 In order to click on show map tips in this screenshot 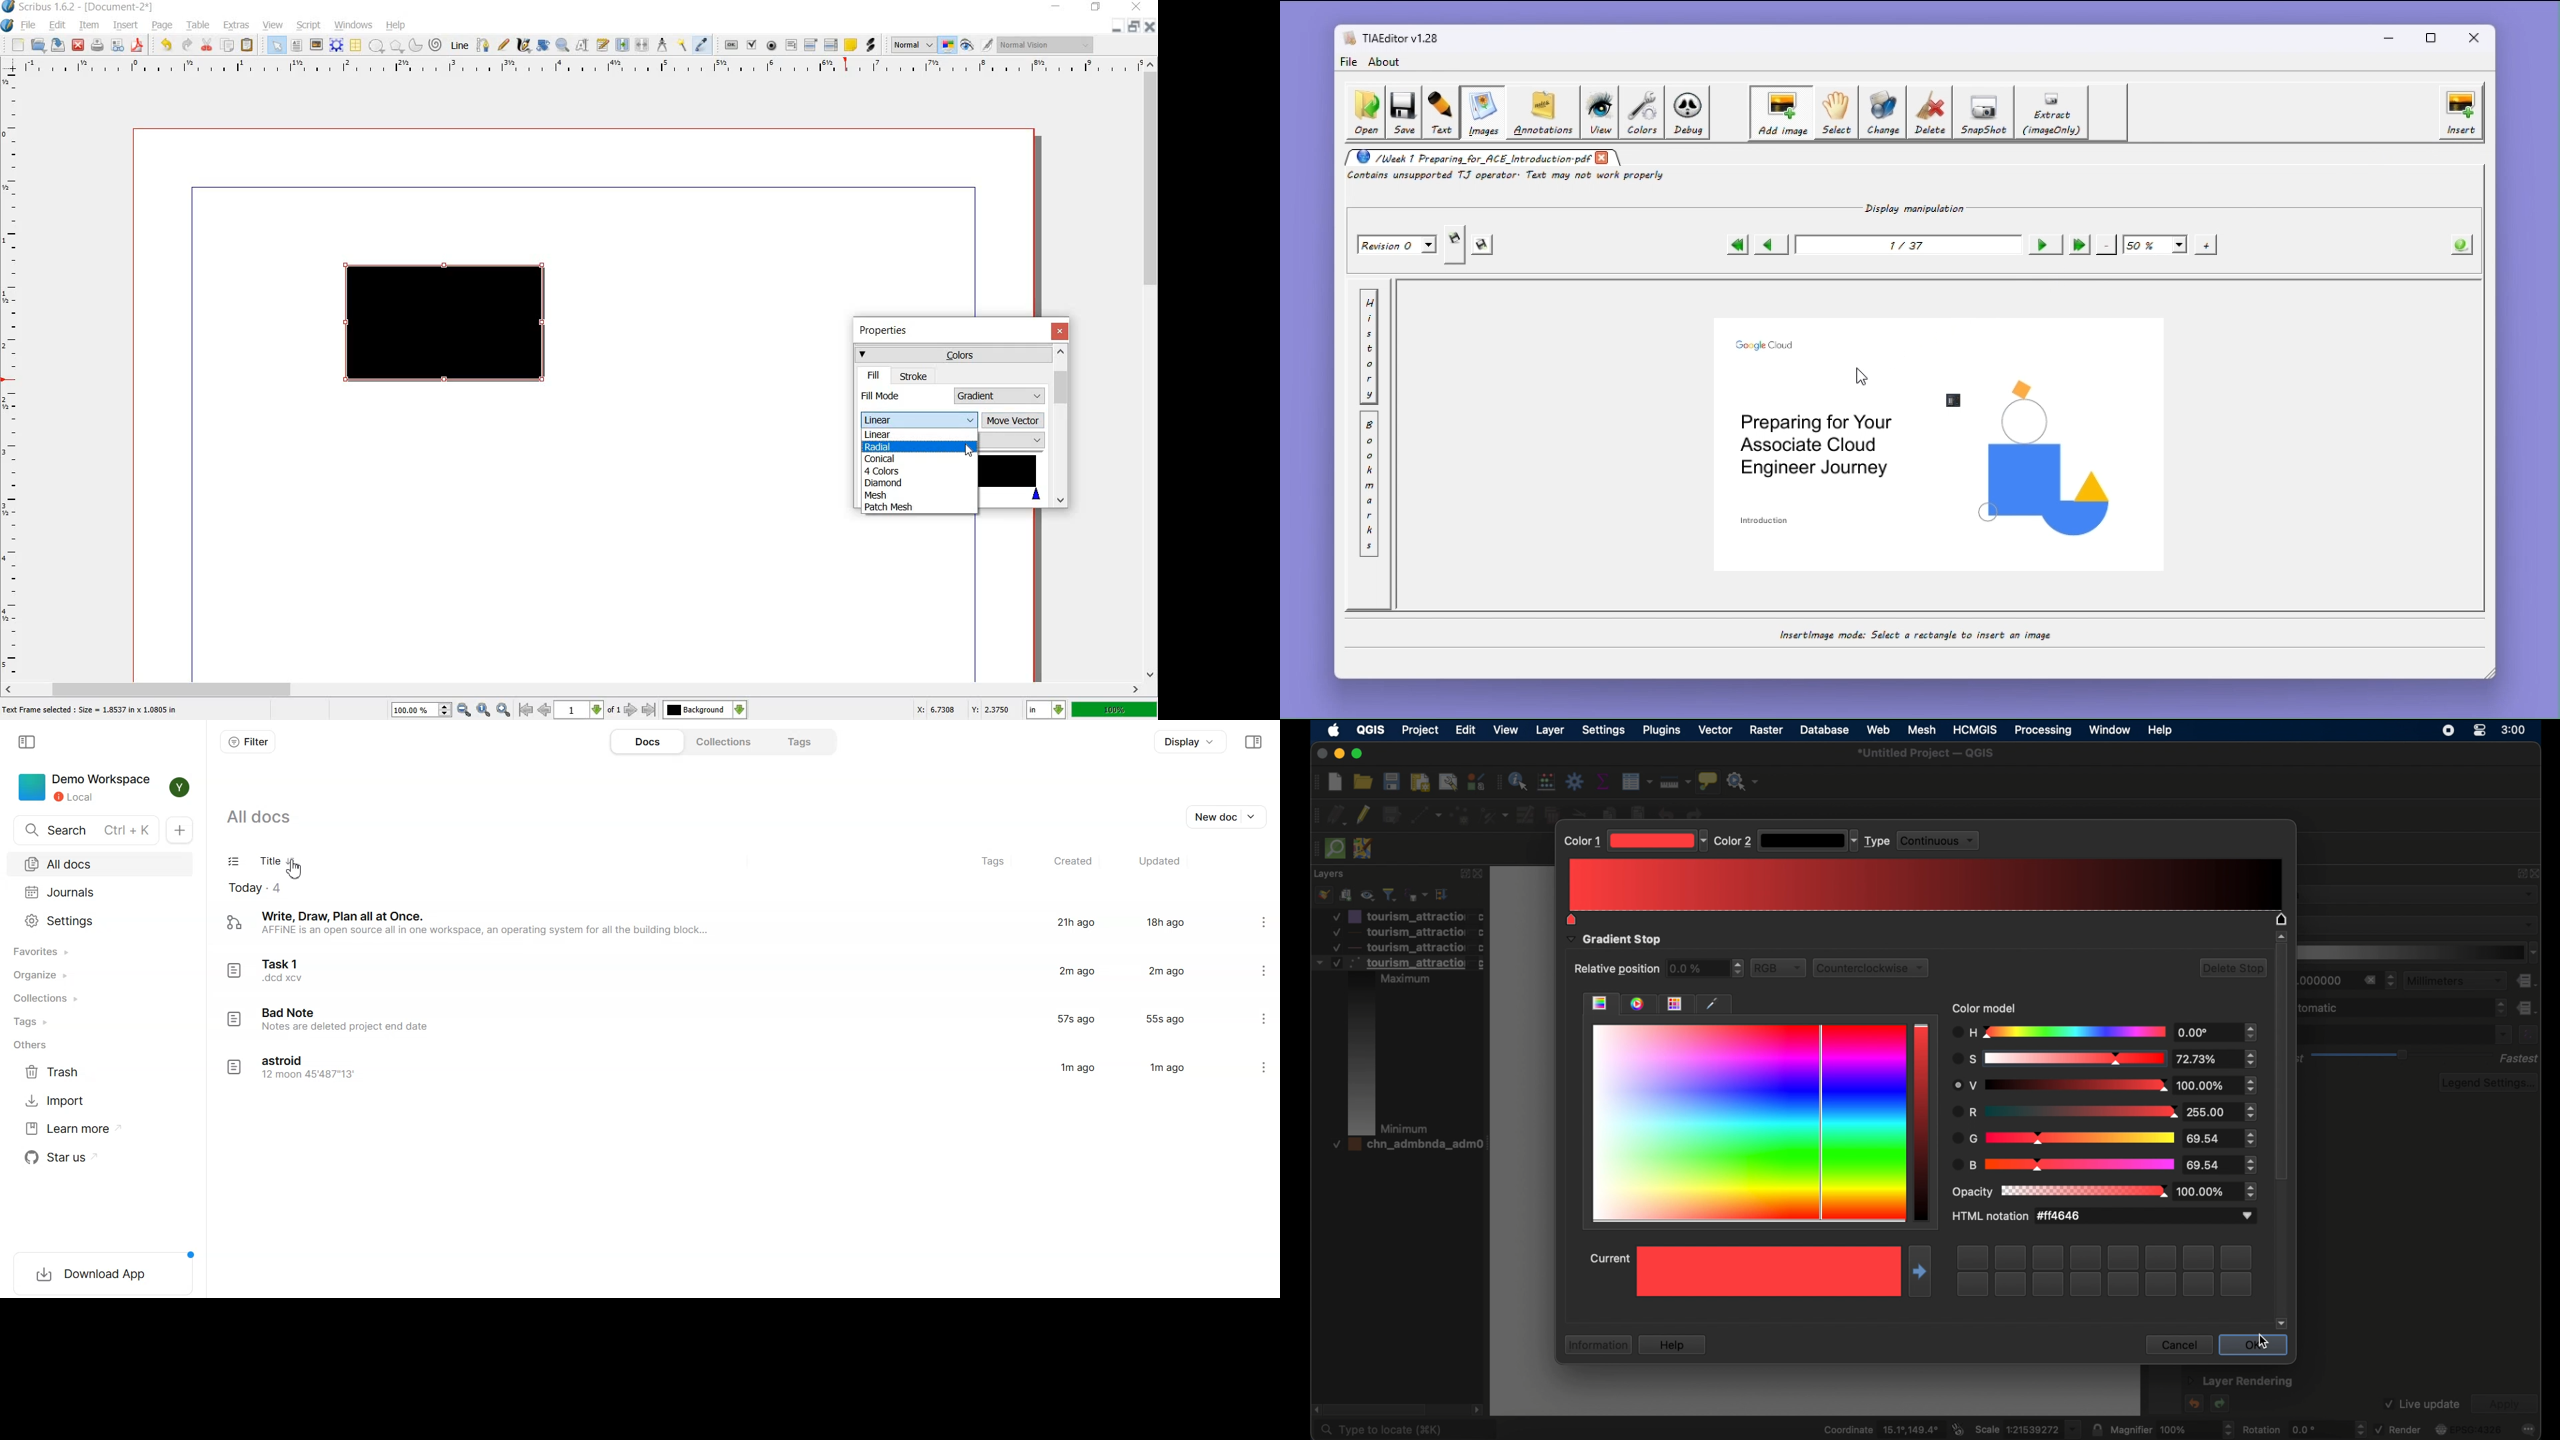, I will do `click(1708, 782)`.